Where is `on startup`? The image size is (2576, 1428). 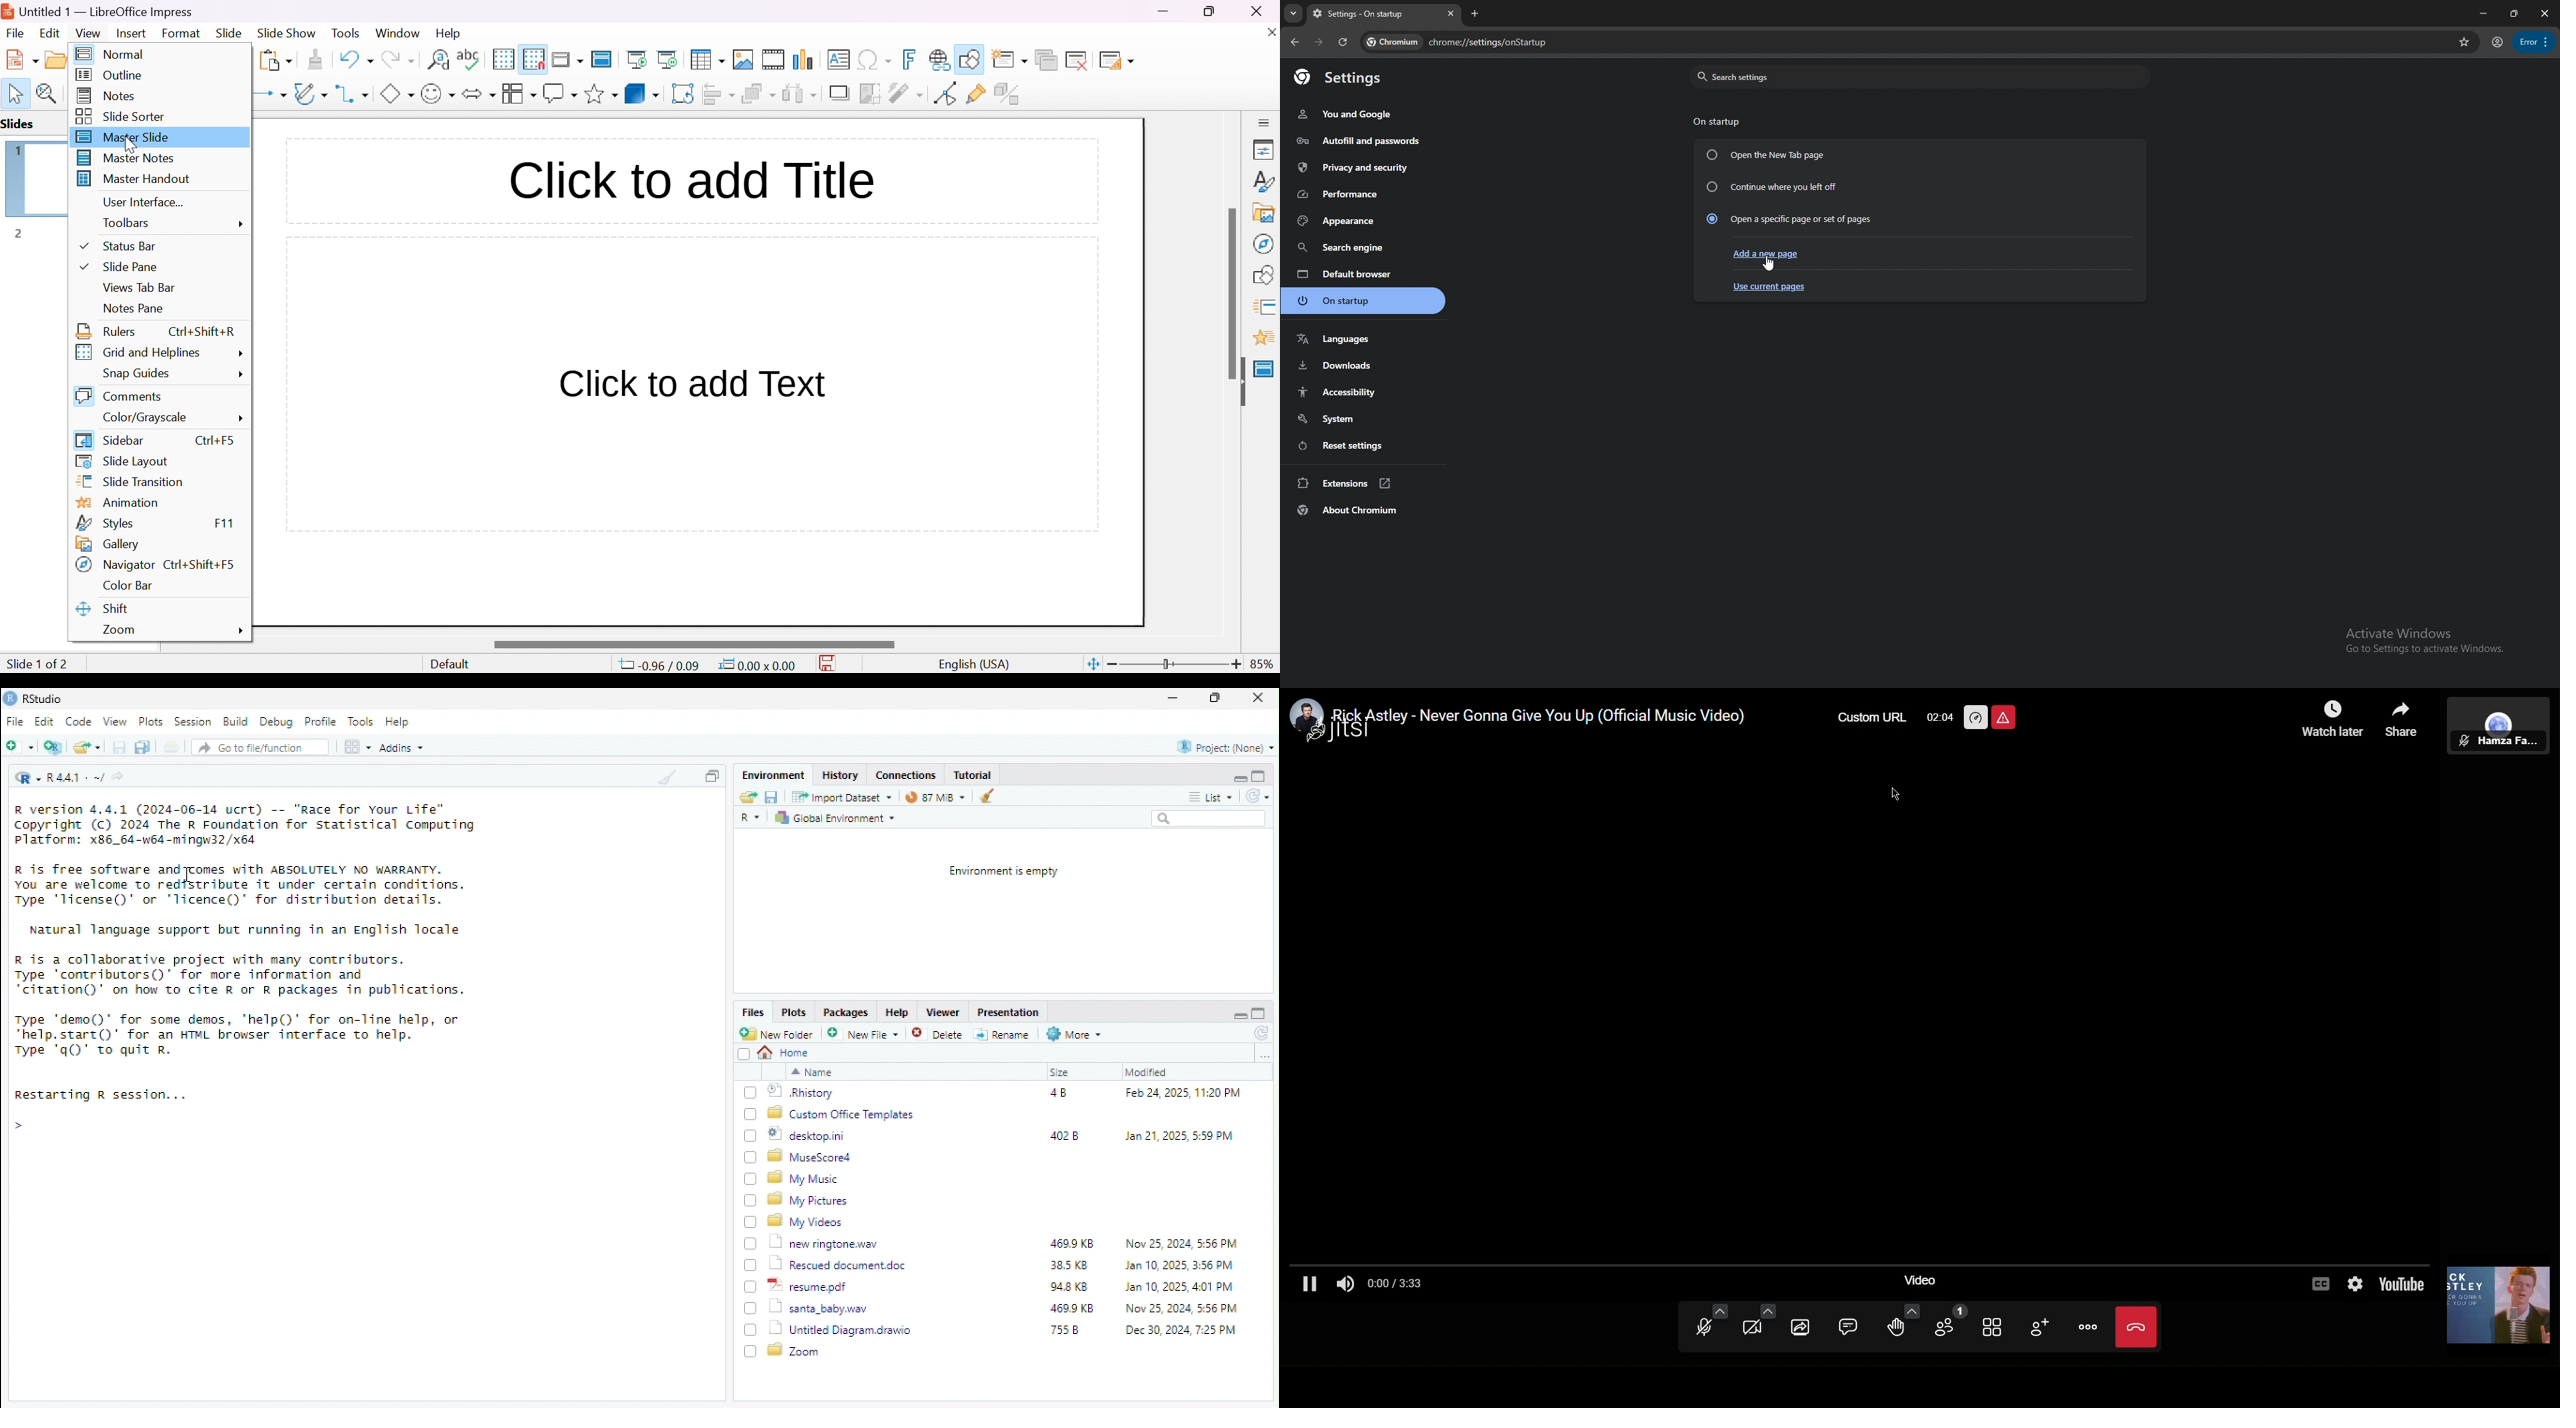 on startup is located at coordinates (1365, 300).